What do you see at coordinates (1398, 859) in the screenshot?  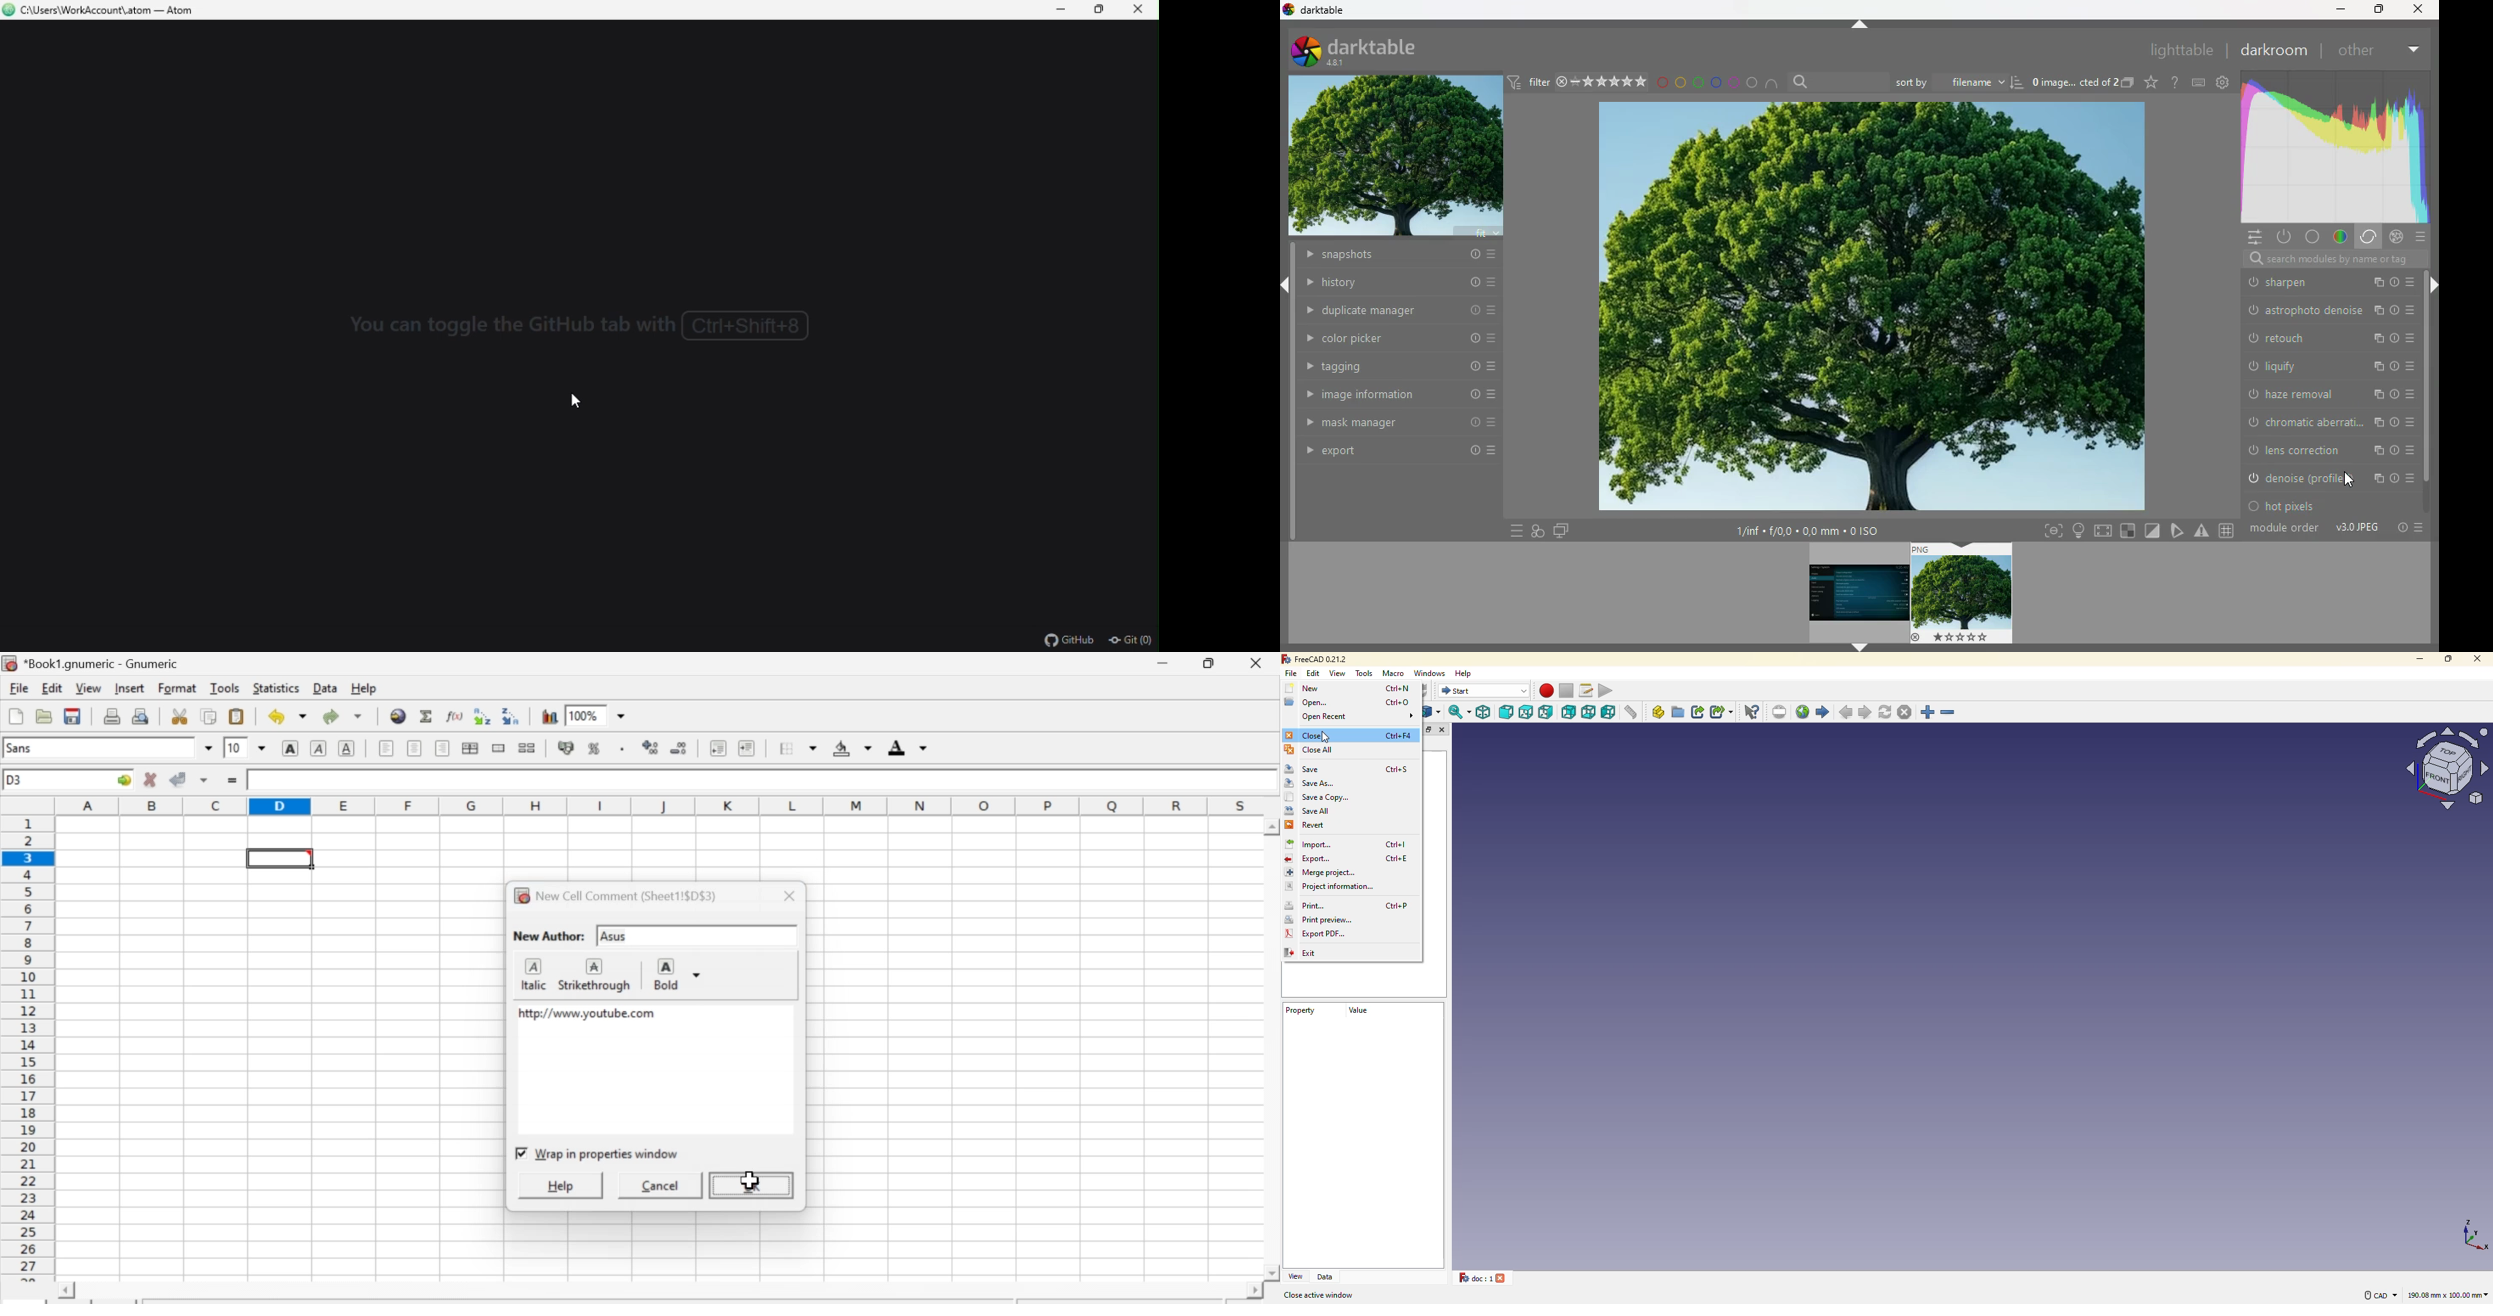 I see `ctrl+e` at bounding box center [1398, 859].